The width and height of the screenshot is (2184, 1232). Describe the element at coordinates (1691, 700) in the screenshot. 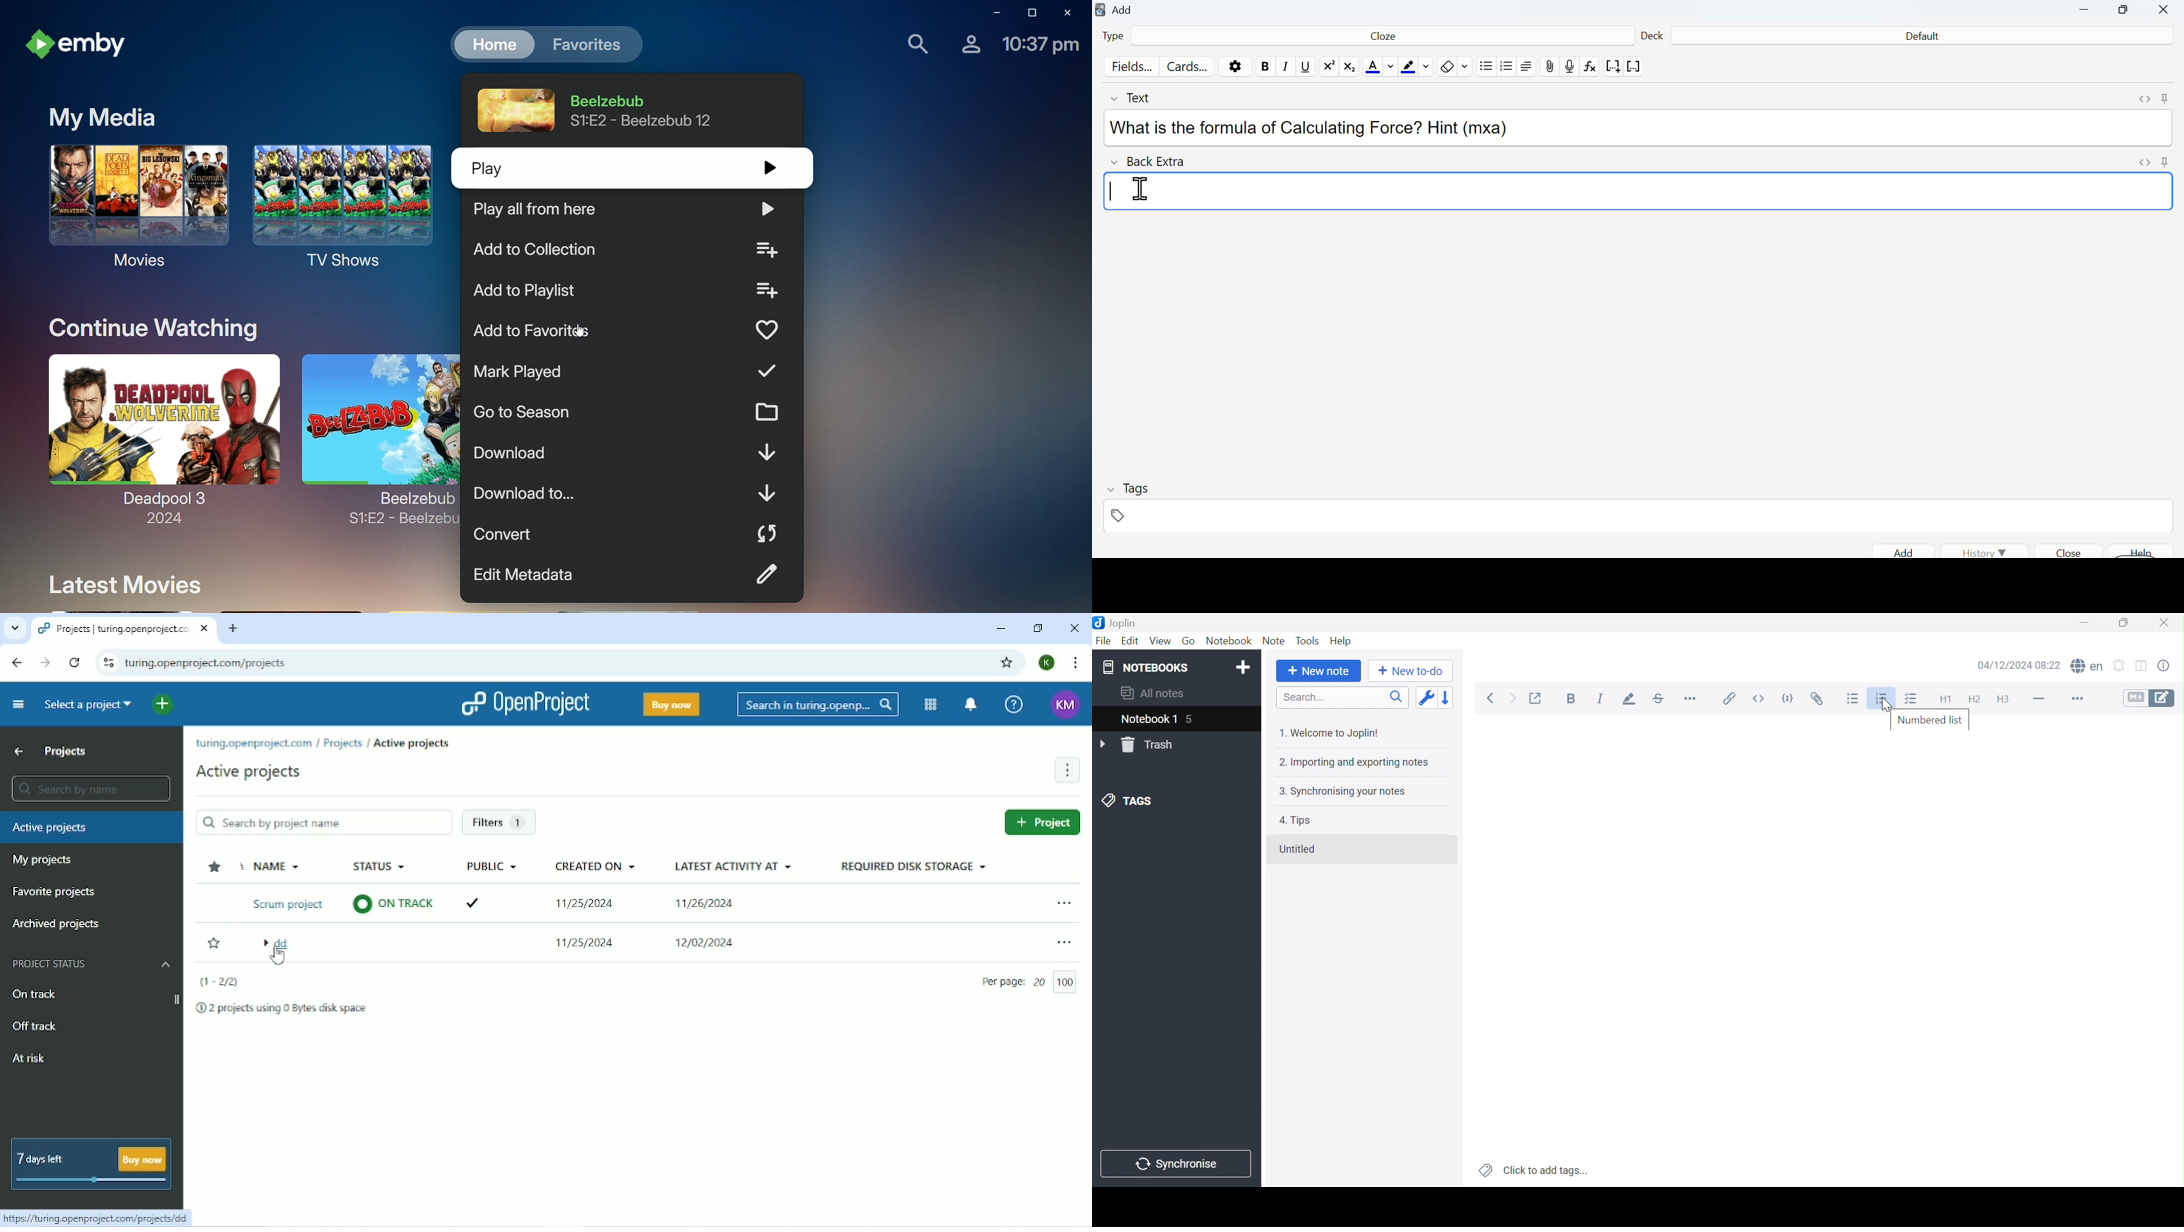

I see `Horizontal` at that location.